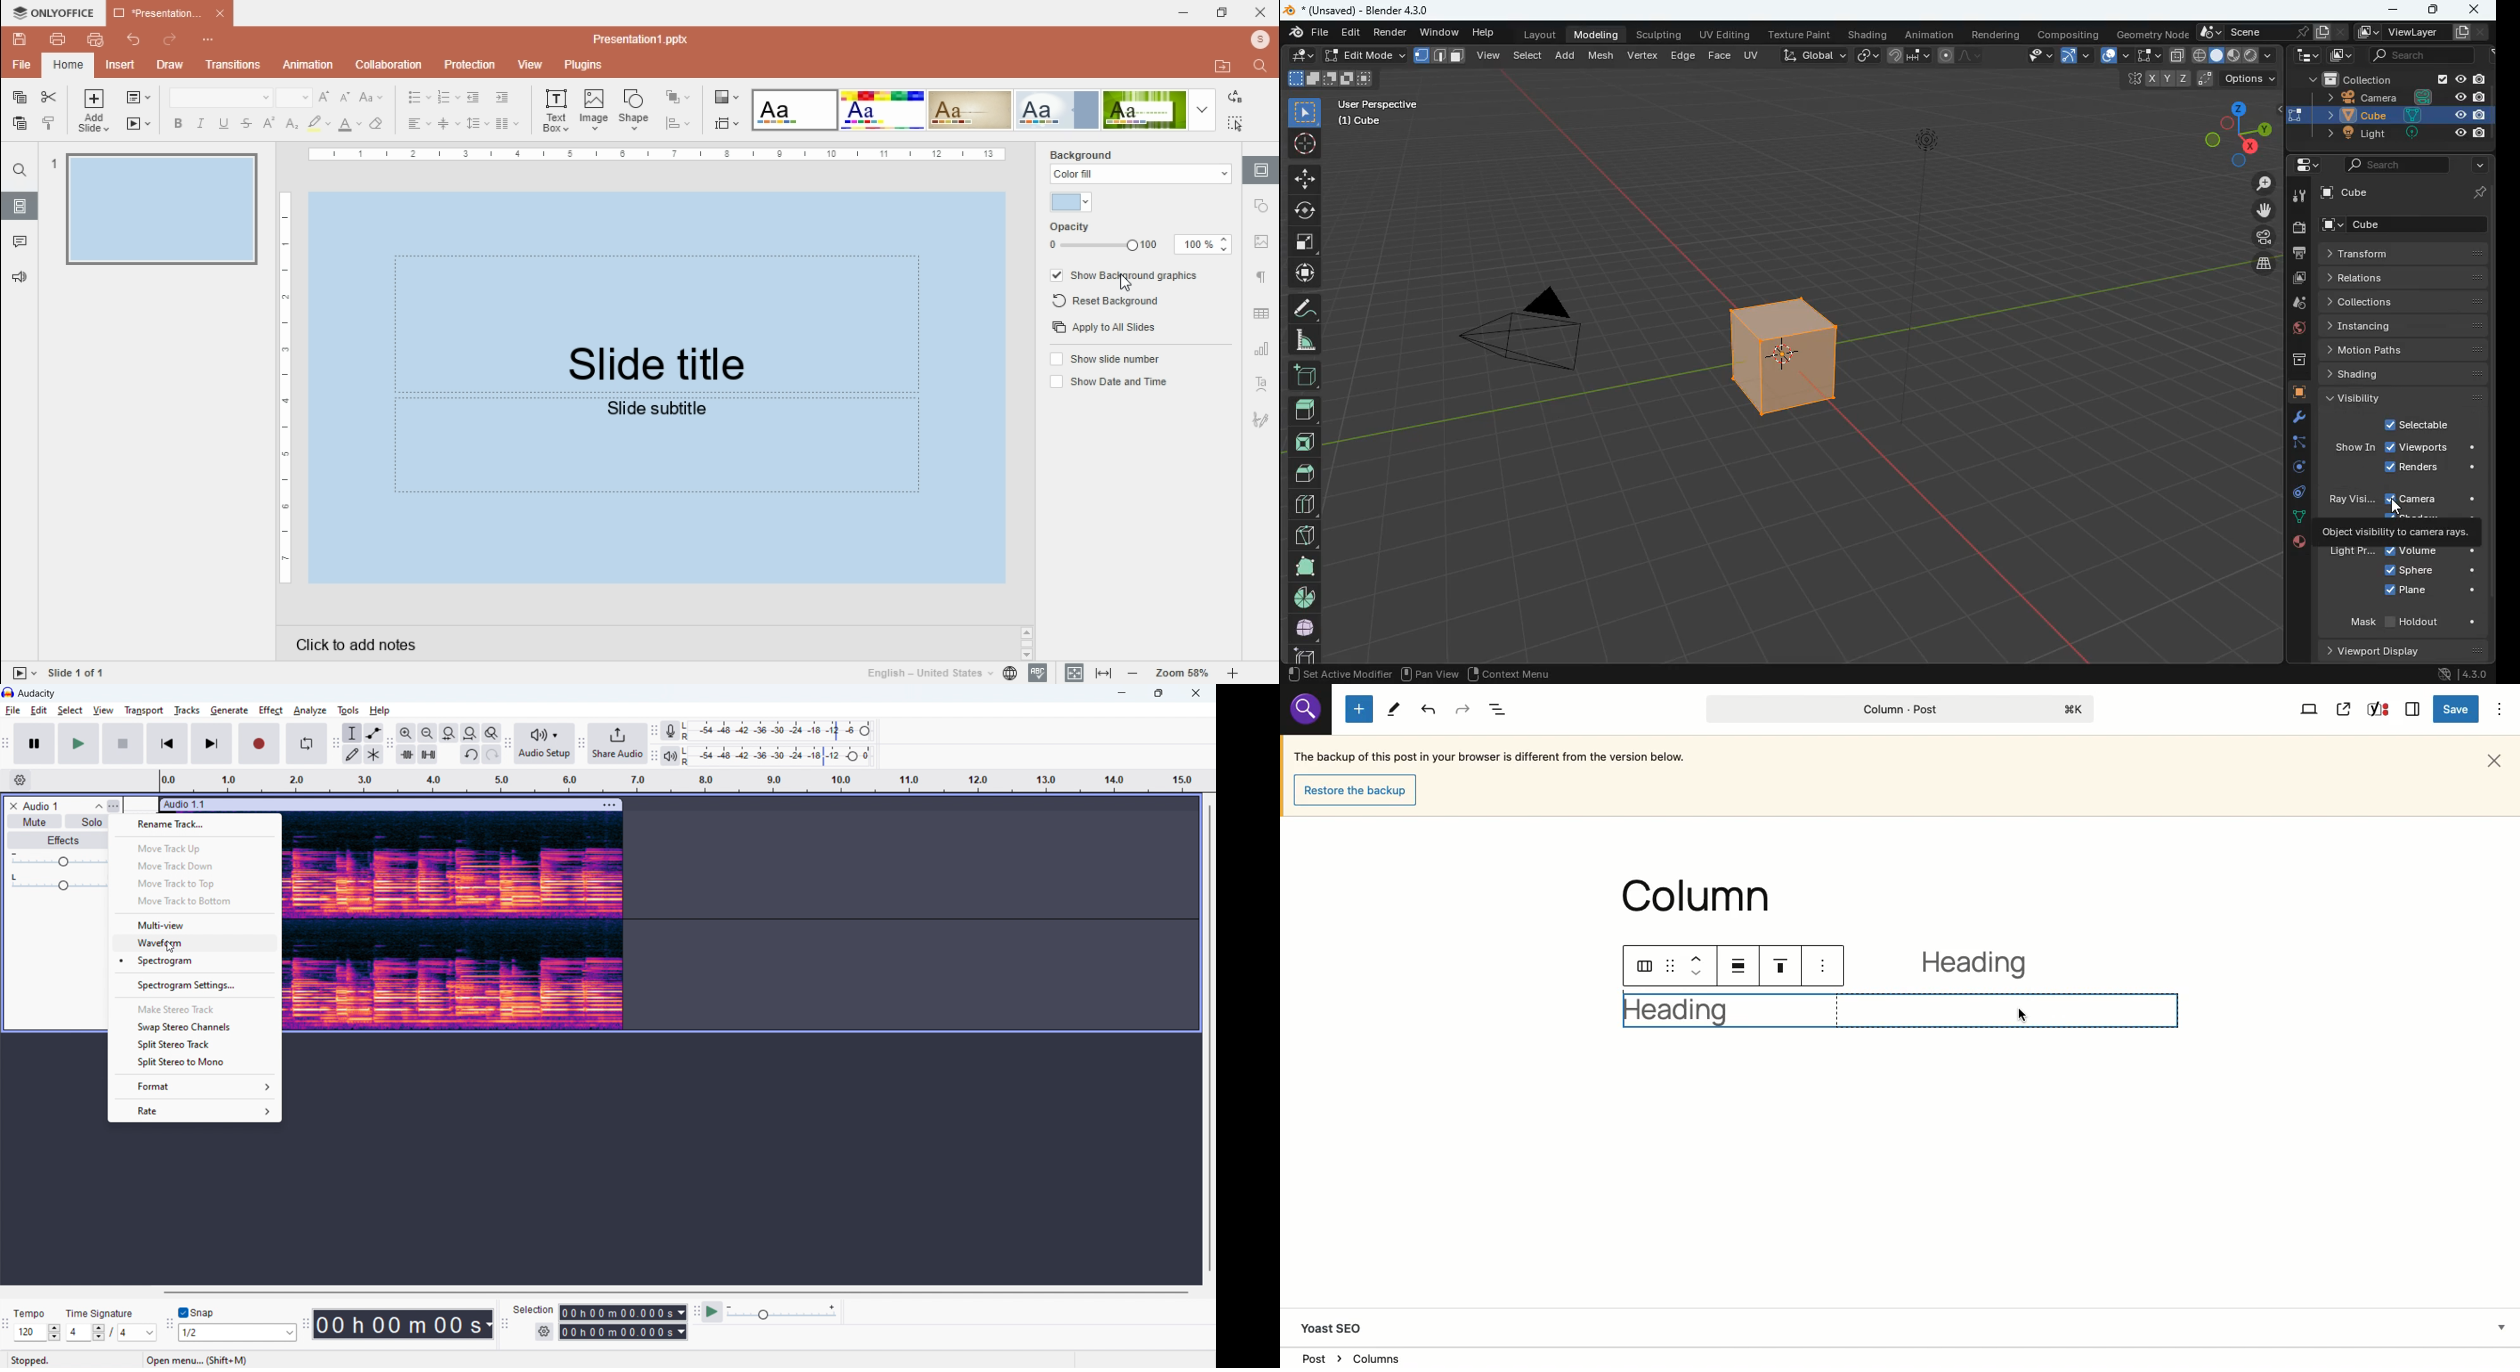 Image resolution: width=2520 pixels, height=1372 pixels. Describe the element at coordinates (2377, 711) in the screenshot. I see `Yoast` at that location.